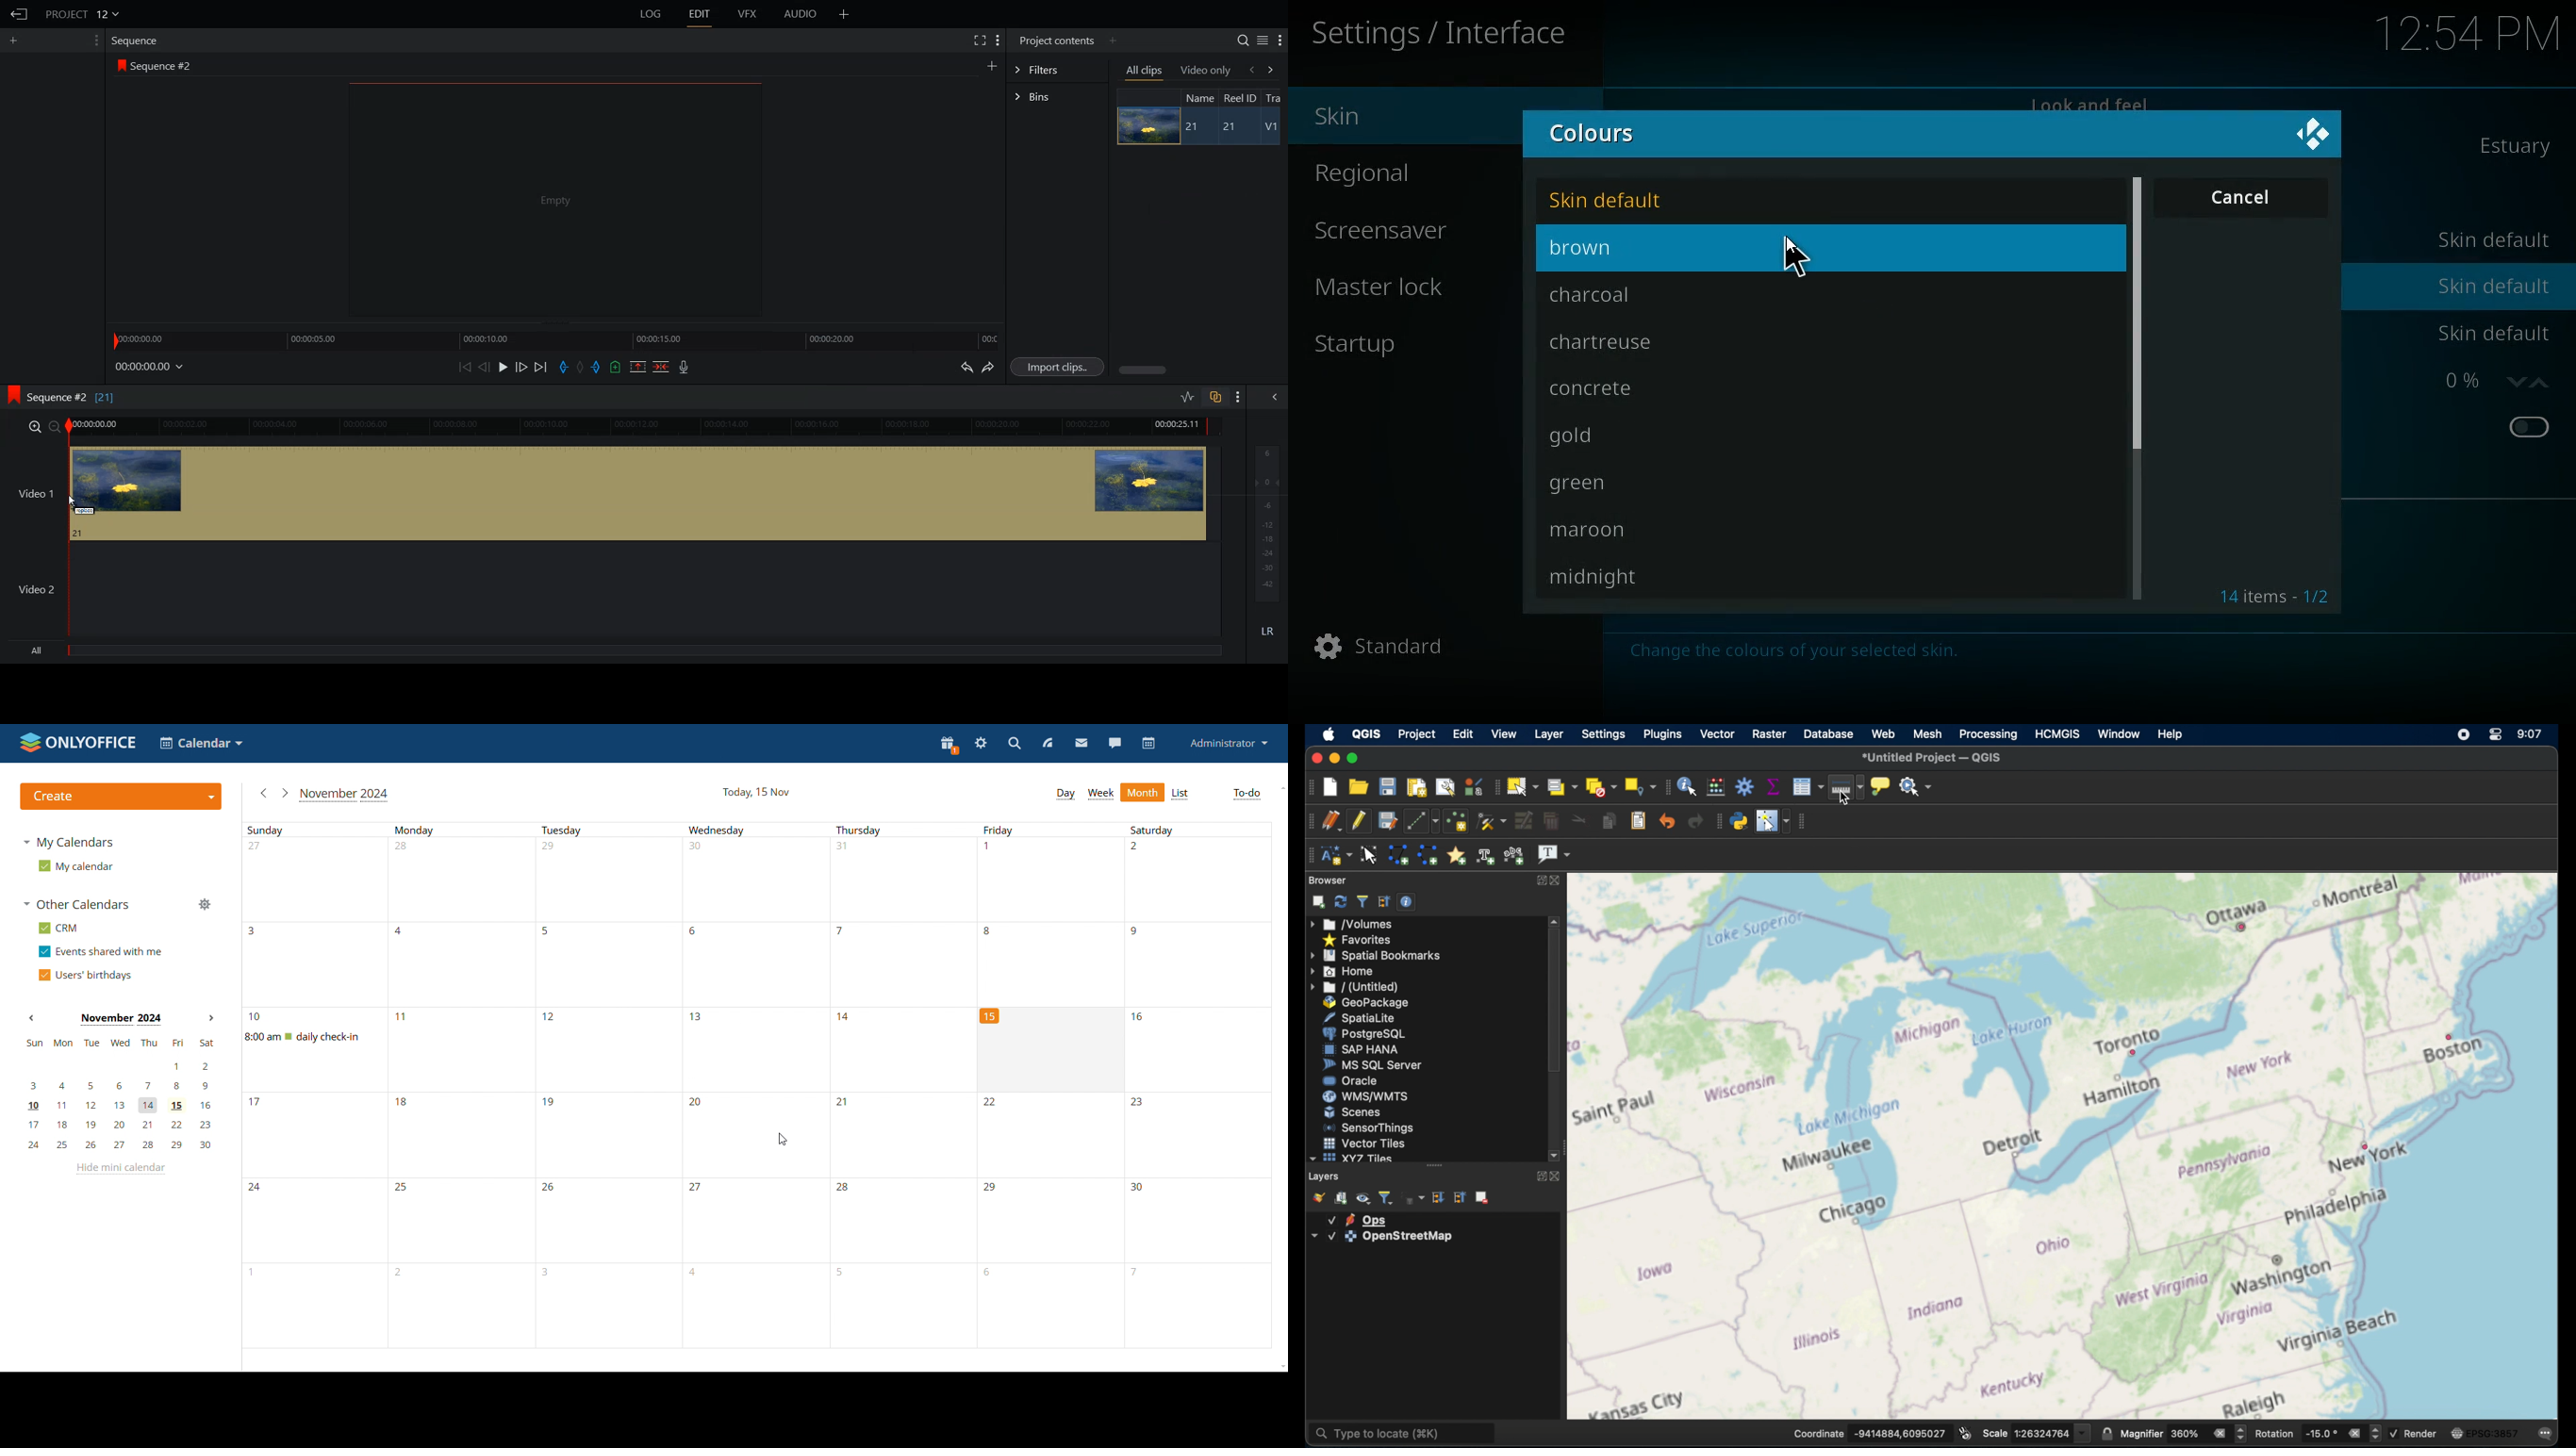 This screenshot has height=1456, width=2576. Describe the element at coordinates (1332, 821) in the screenshot. I see `current edits` at that location.